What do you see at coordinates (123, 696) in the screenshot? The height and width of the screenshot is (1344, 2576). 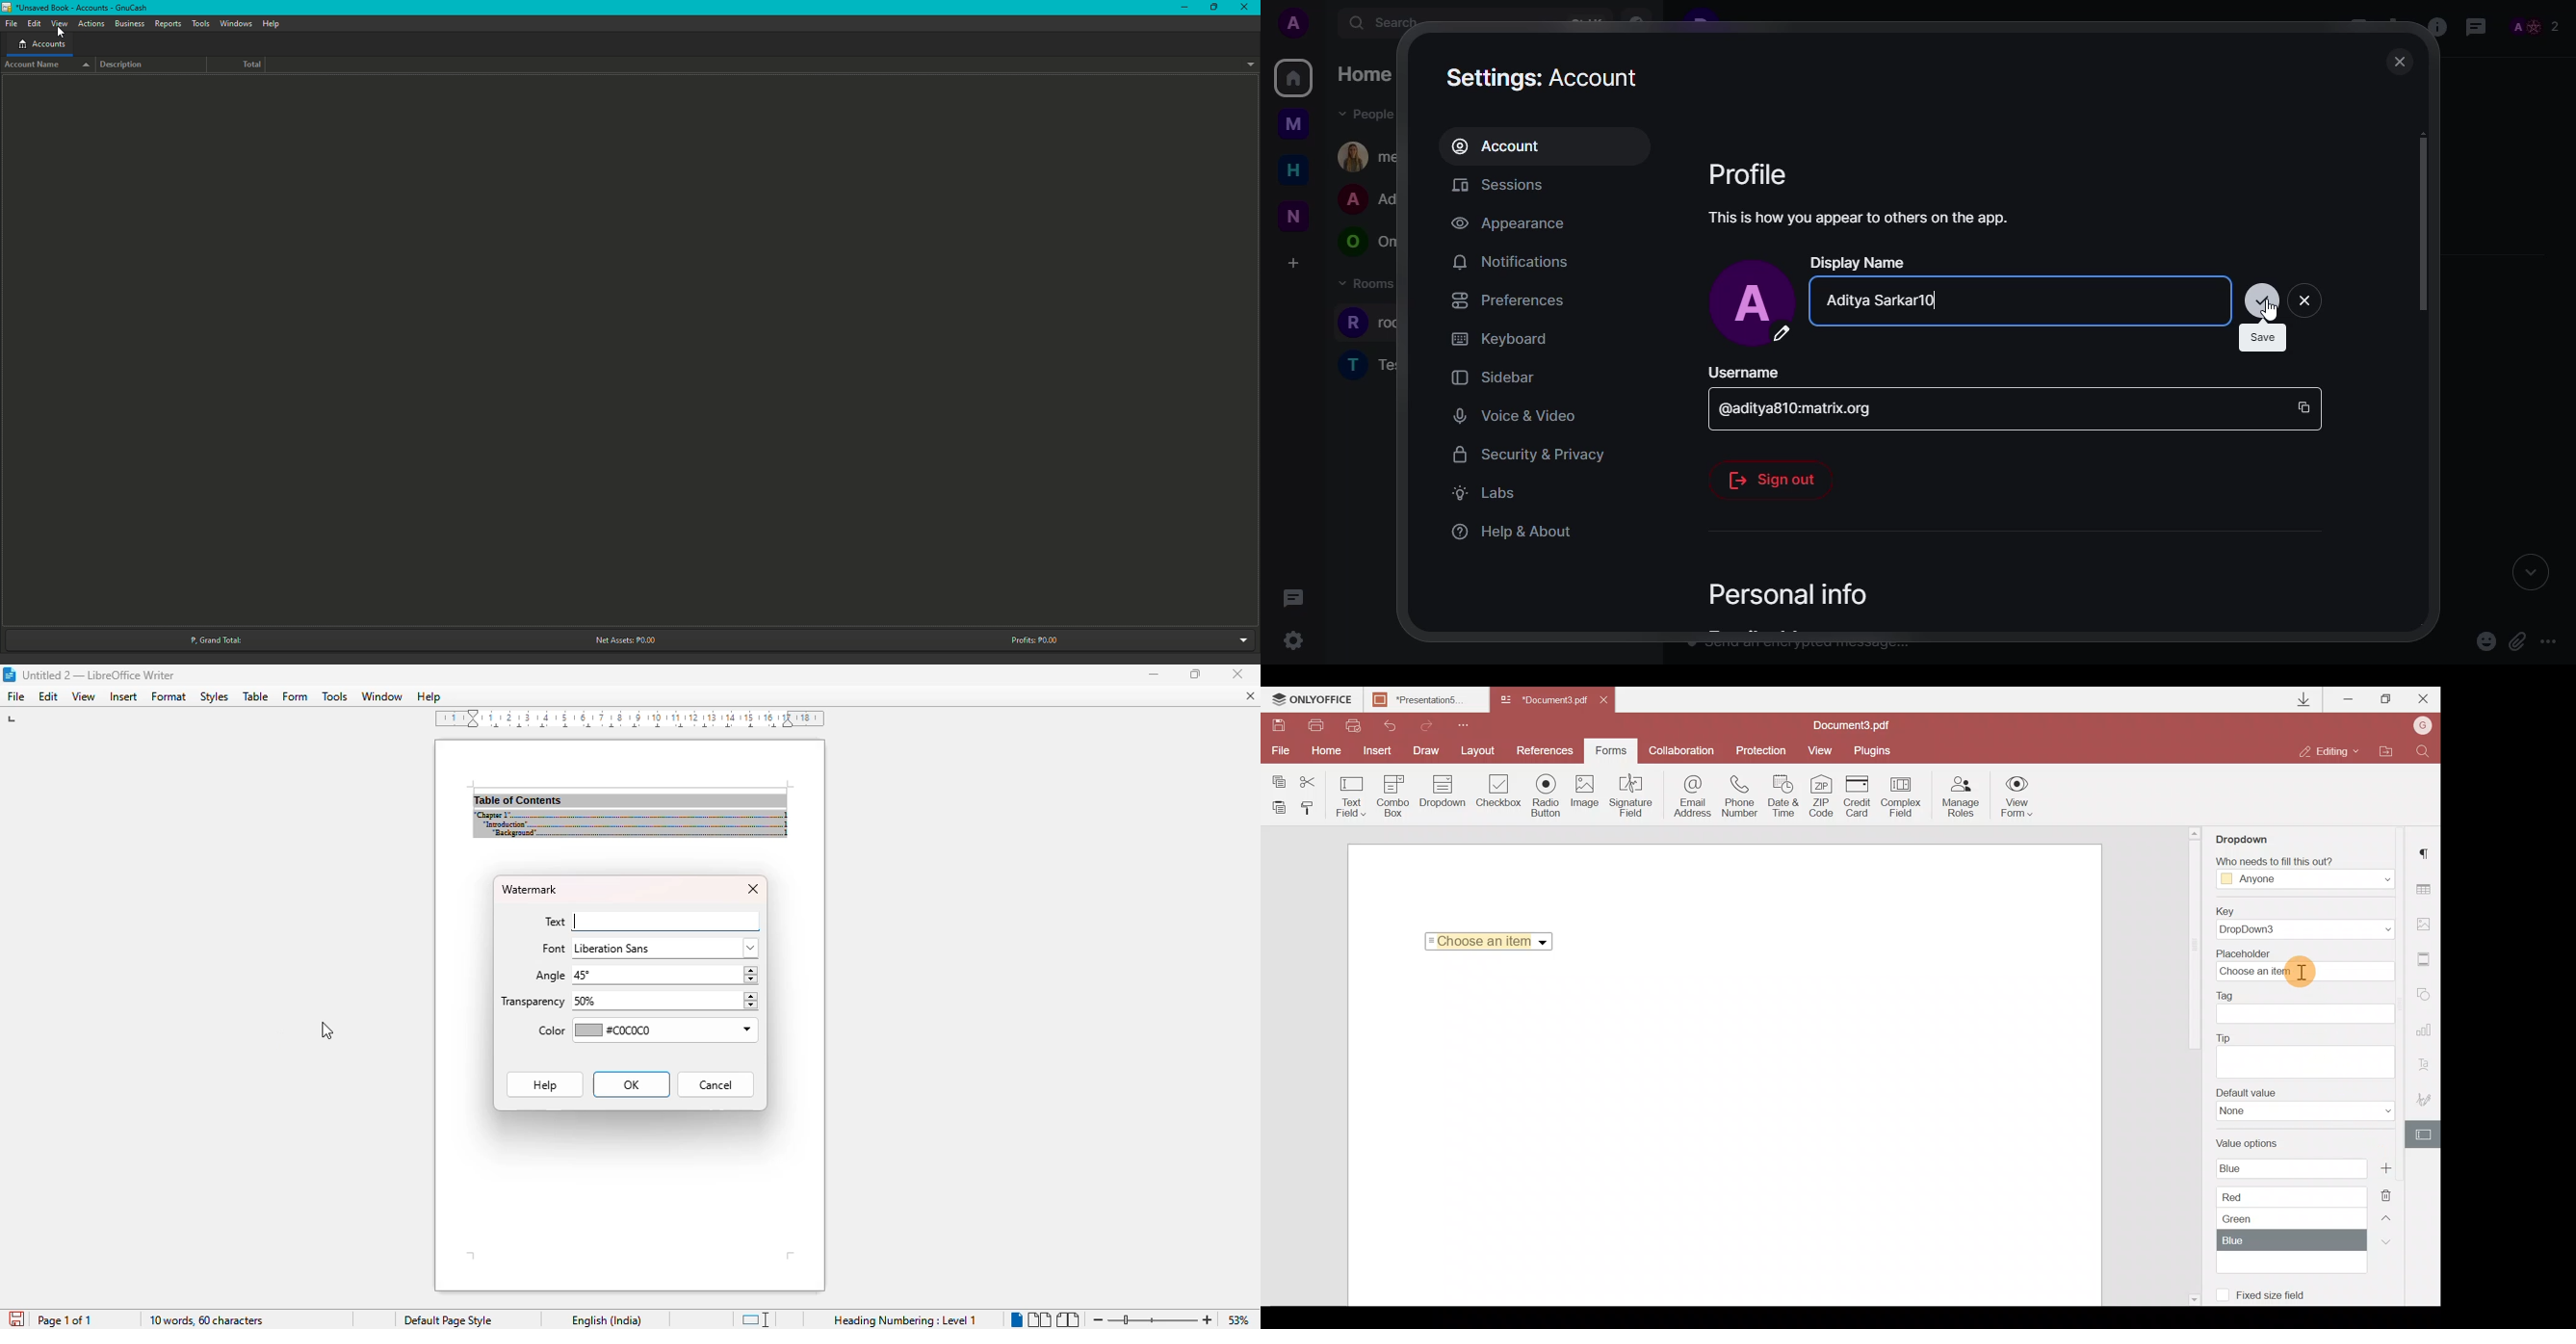 I see `insert` at bounding box center [123, 696].